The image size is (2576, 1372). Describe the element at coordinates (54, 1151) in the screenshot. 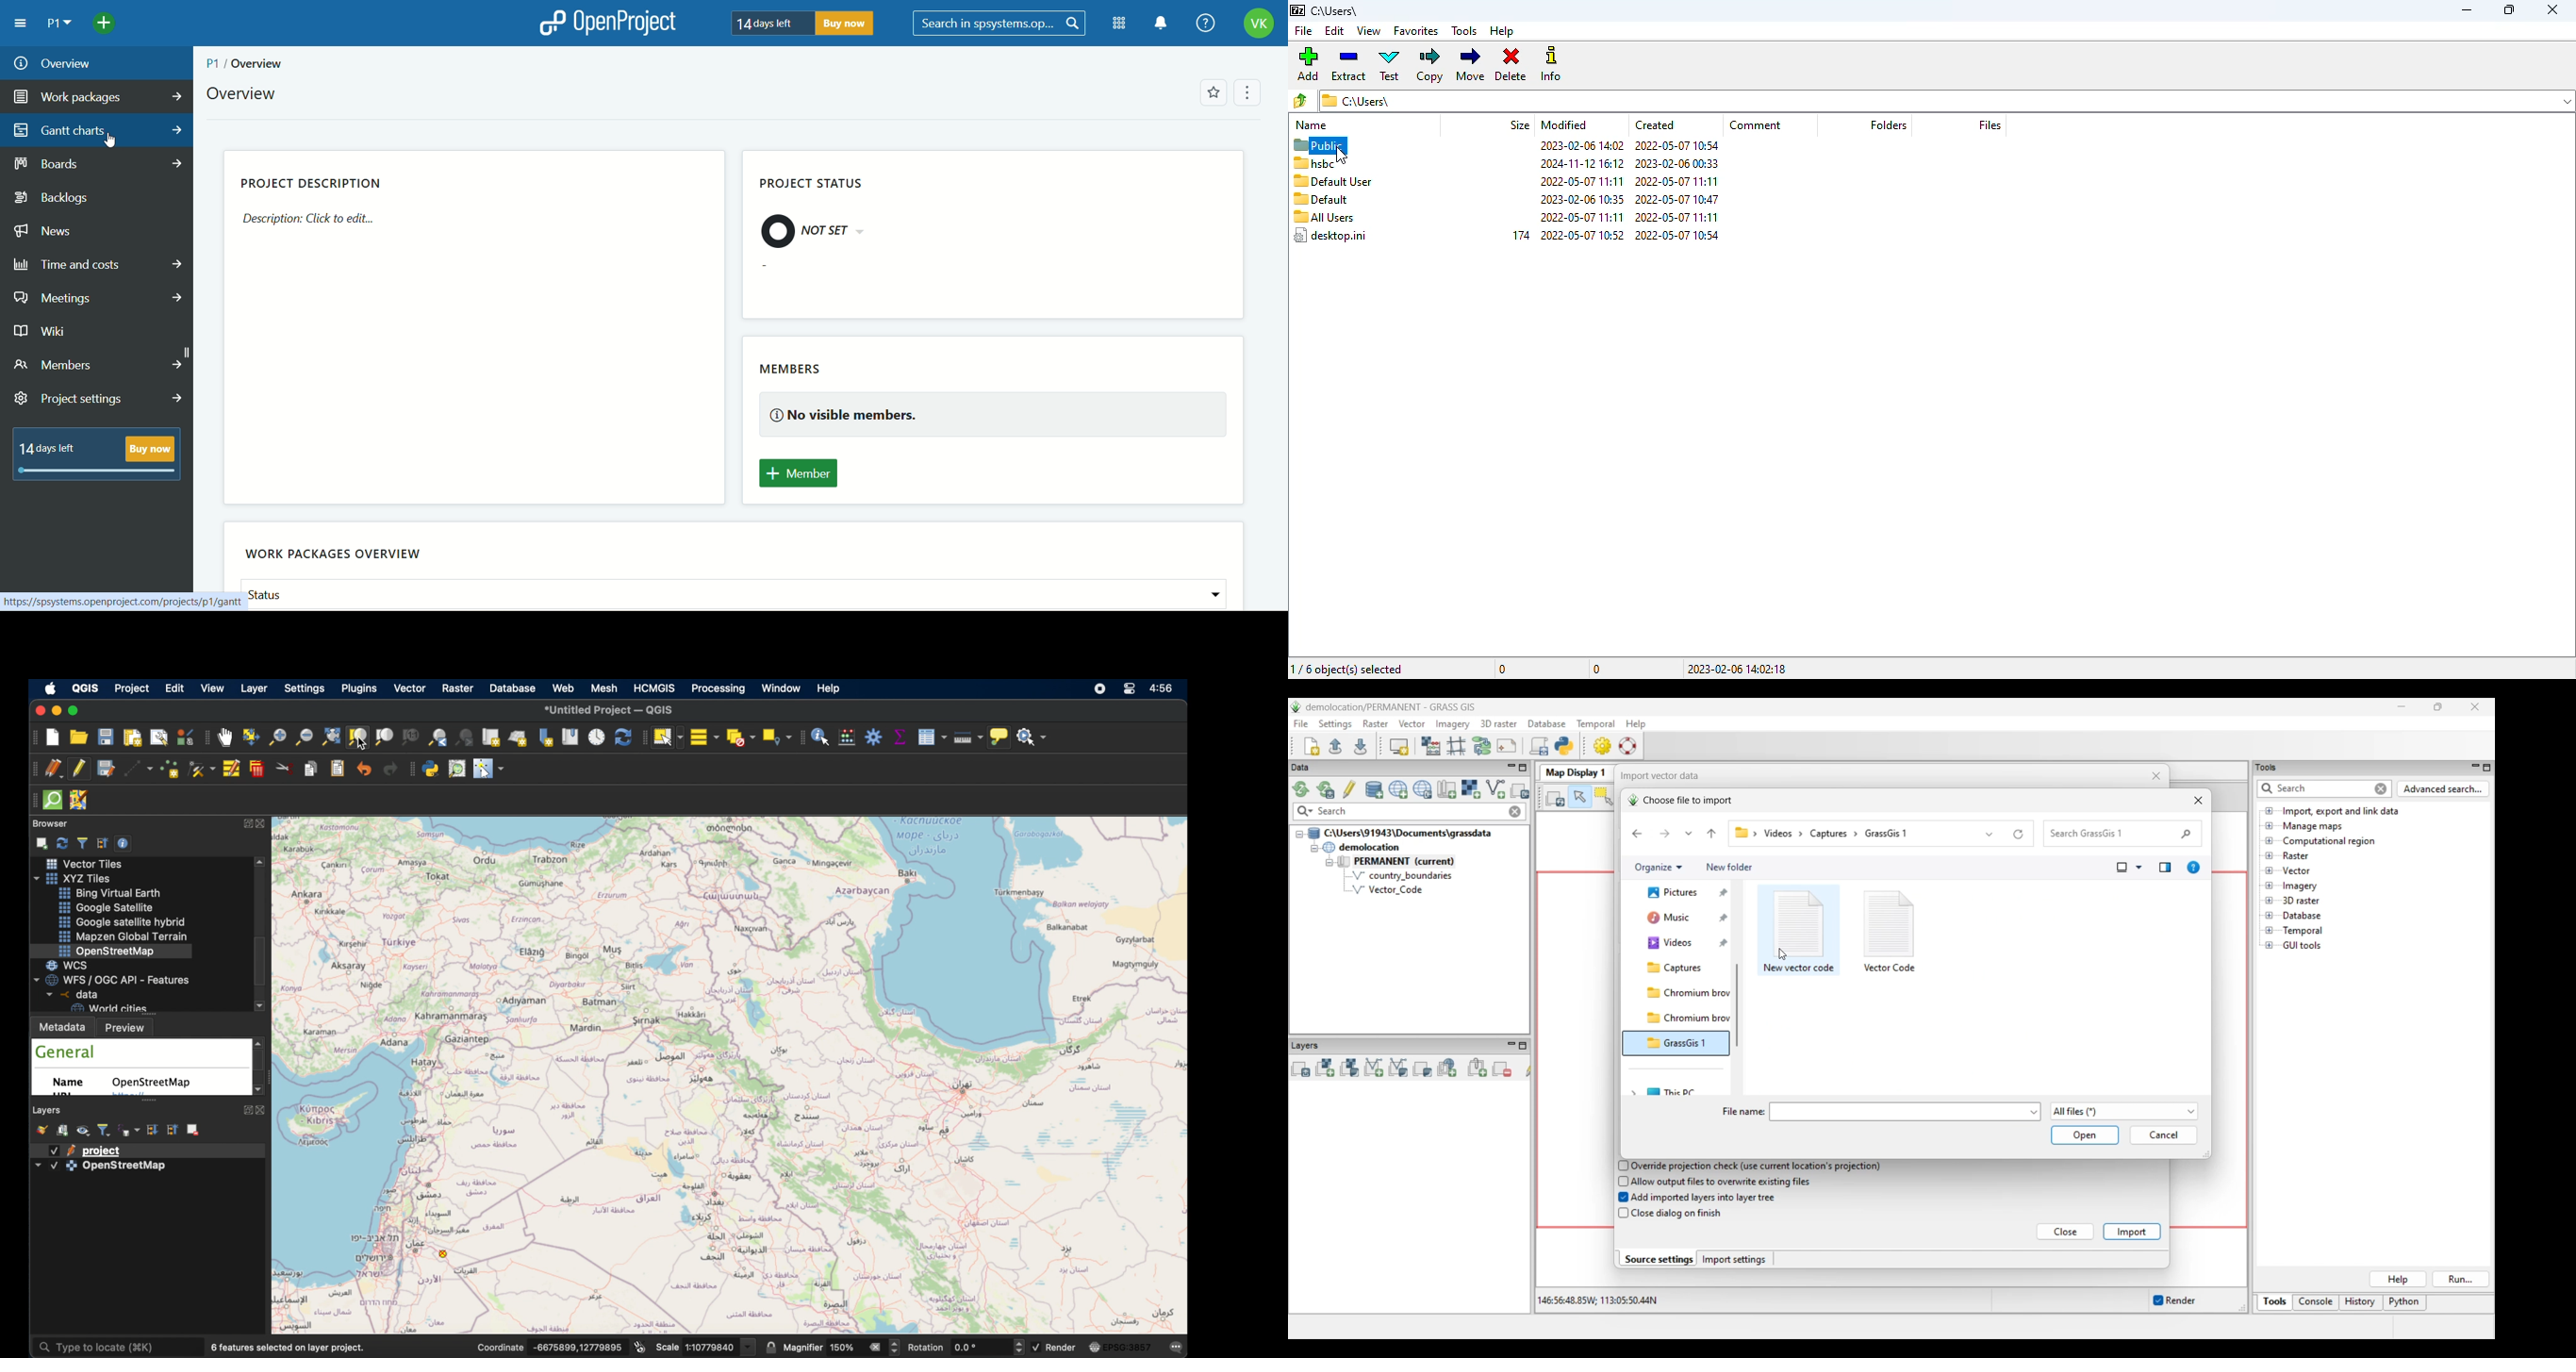

I see `checkbox` at that location.